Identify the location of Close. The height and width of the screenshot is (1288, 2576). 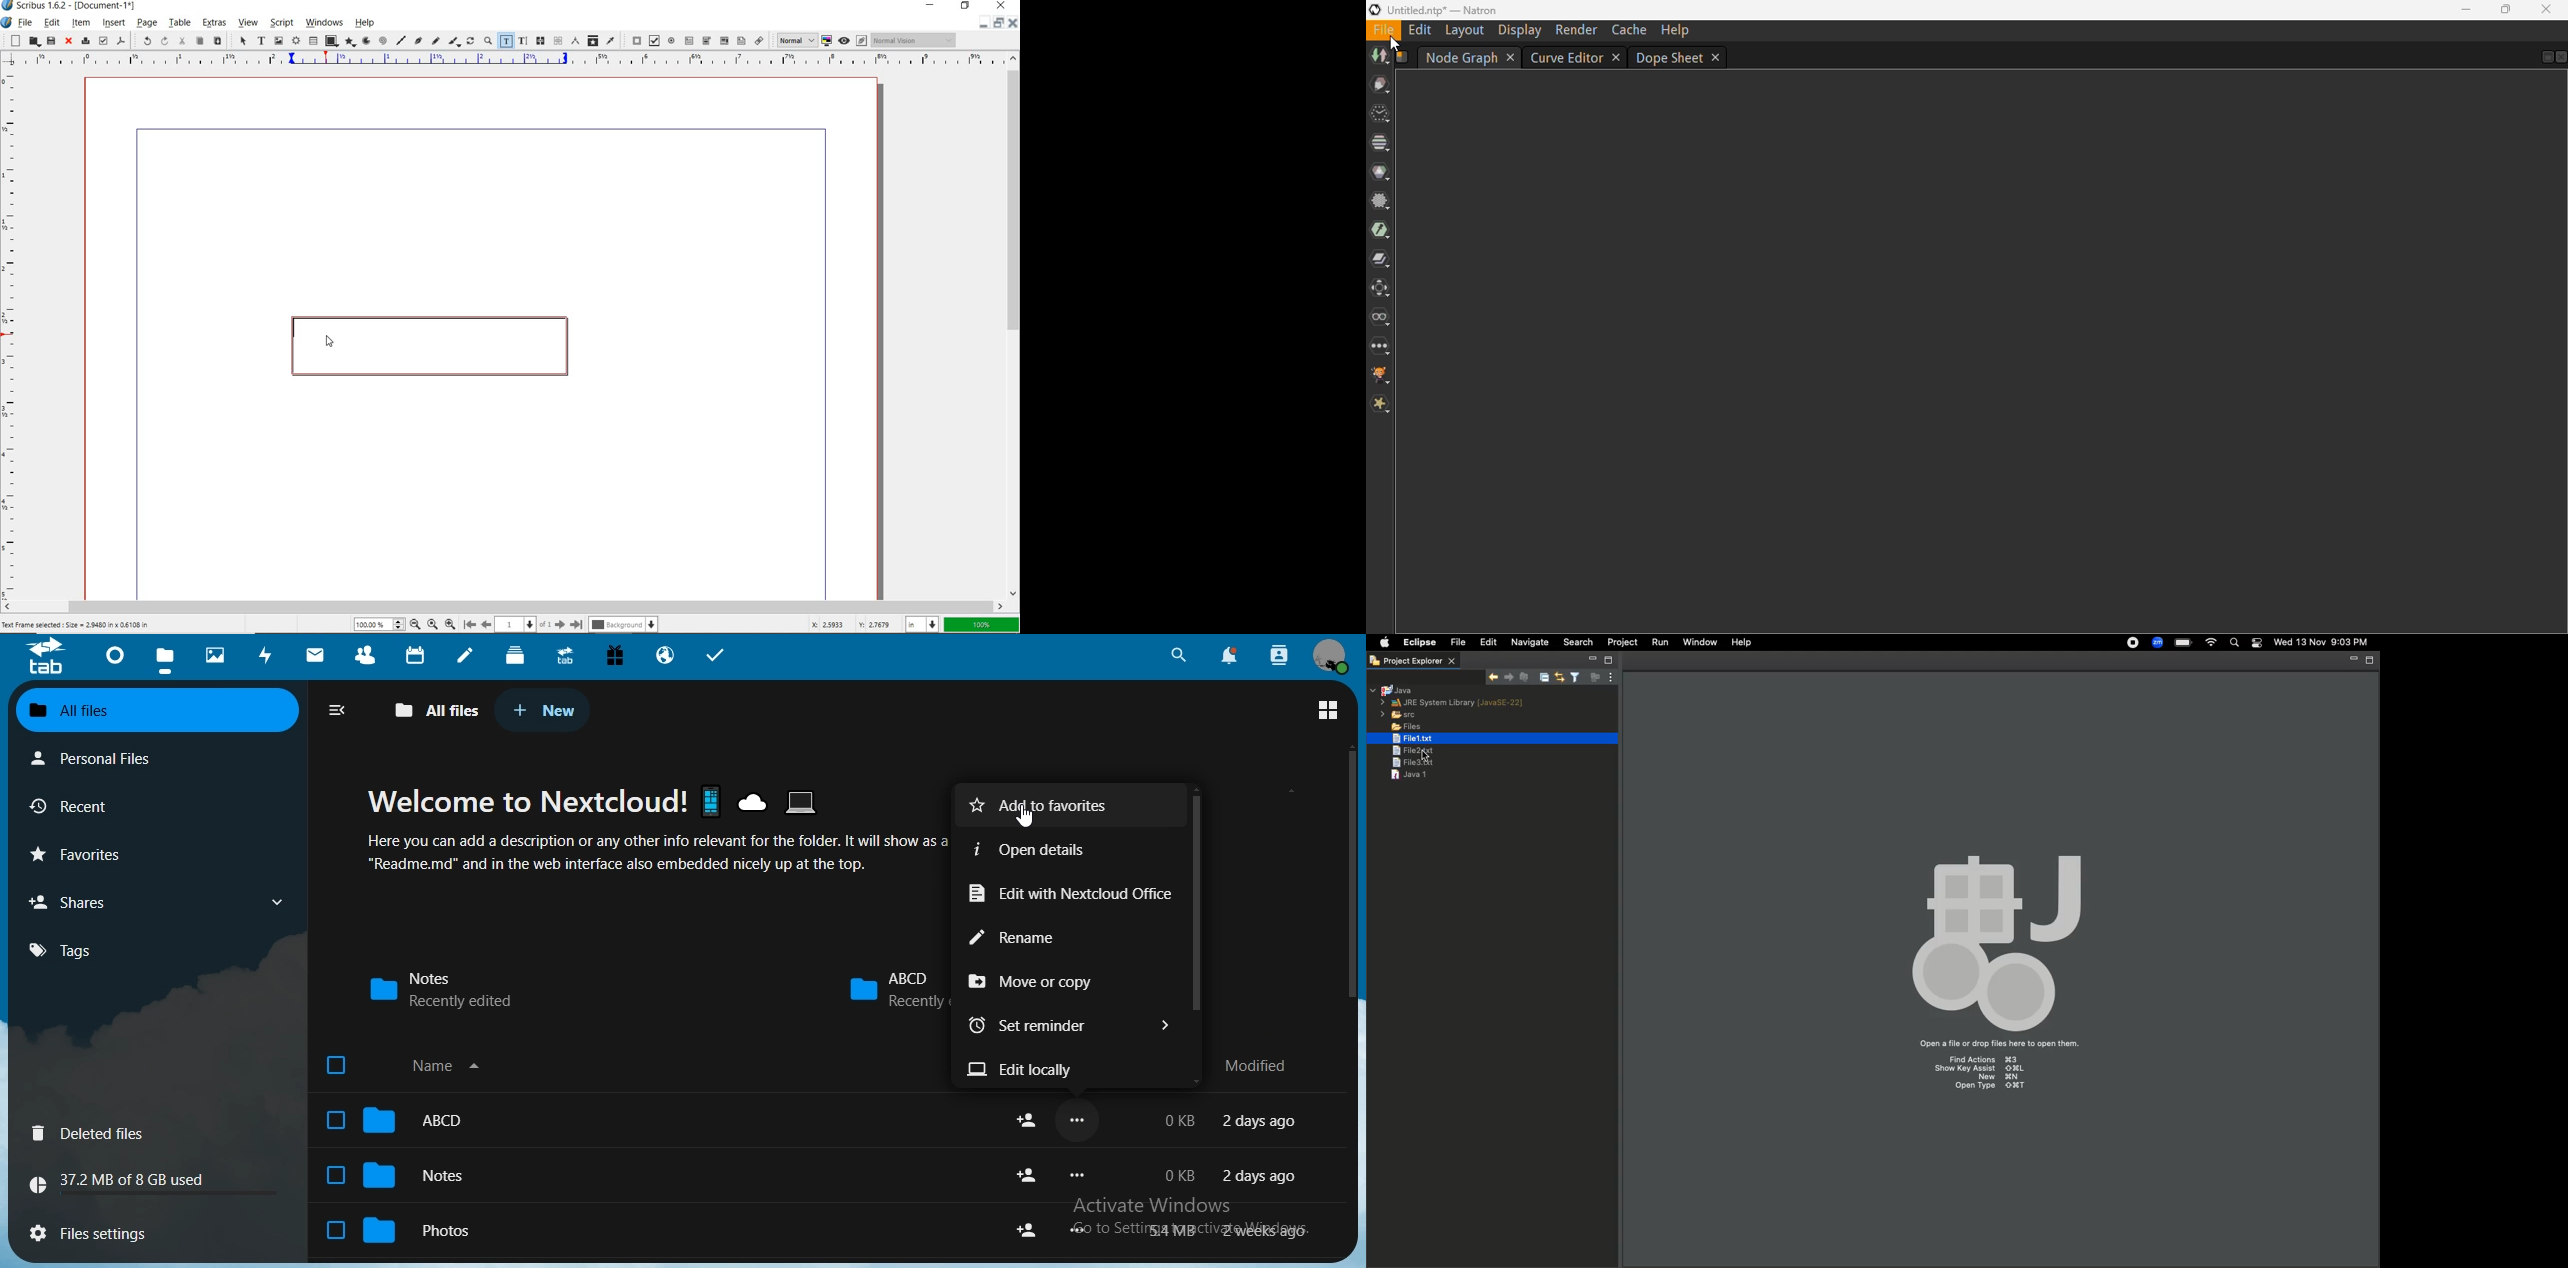
(1012, 24).